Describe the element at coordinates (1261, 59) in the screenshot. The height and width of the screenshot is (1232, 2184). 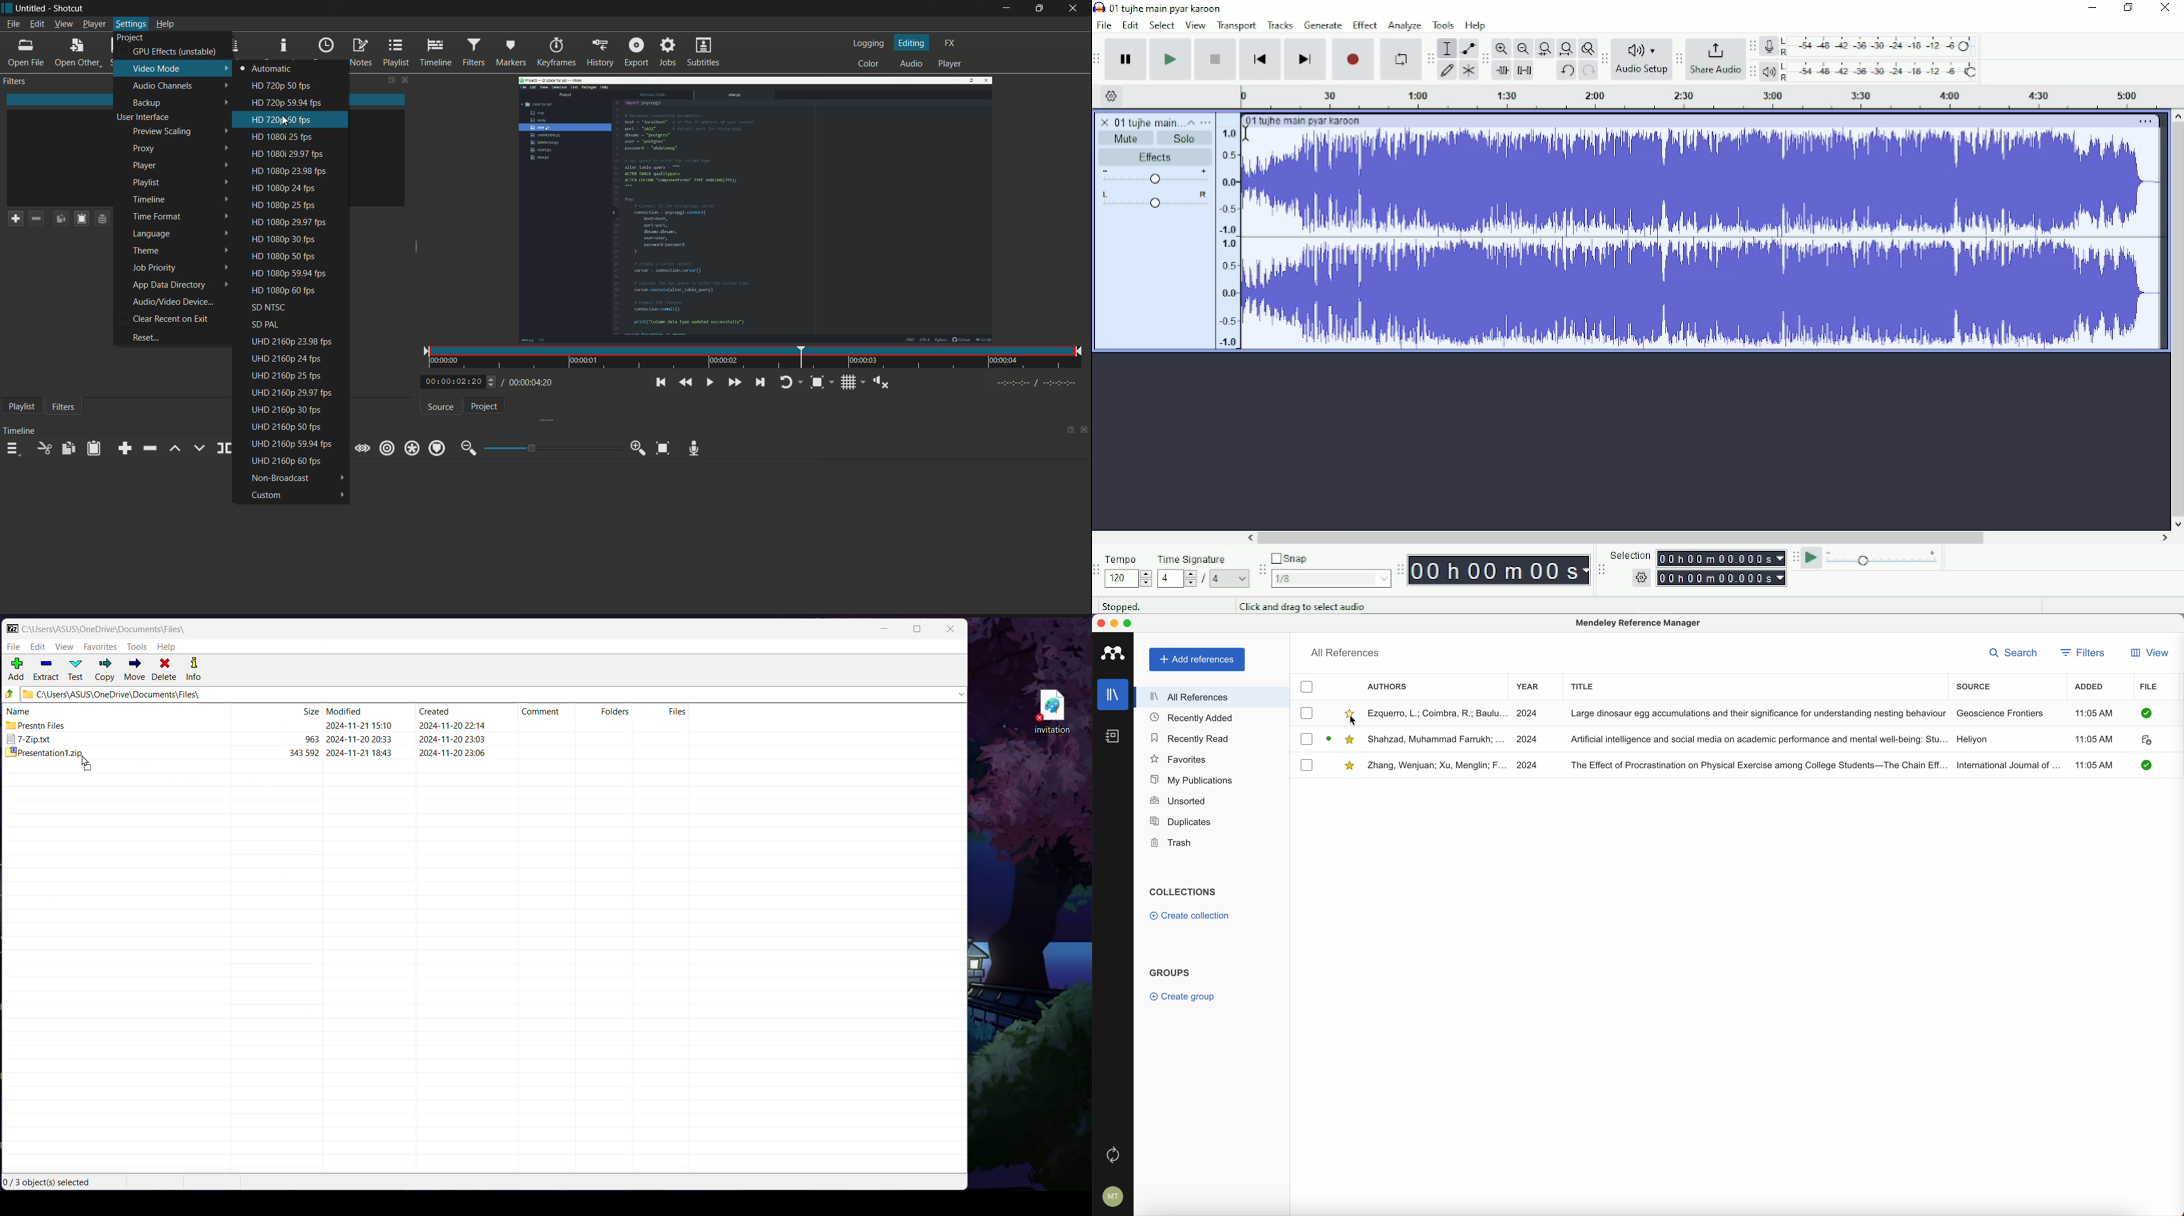
I see `Skip to start` at that location.